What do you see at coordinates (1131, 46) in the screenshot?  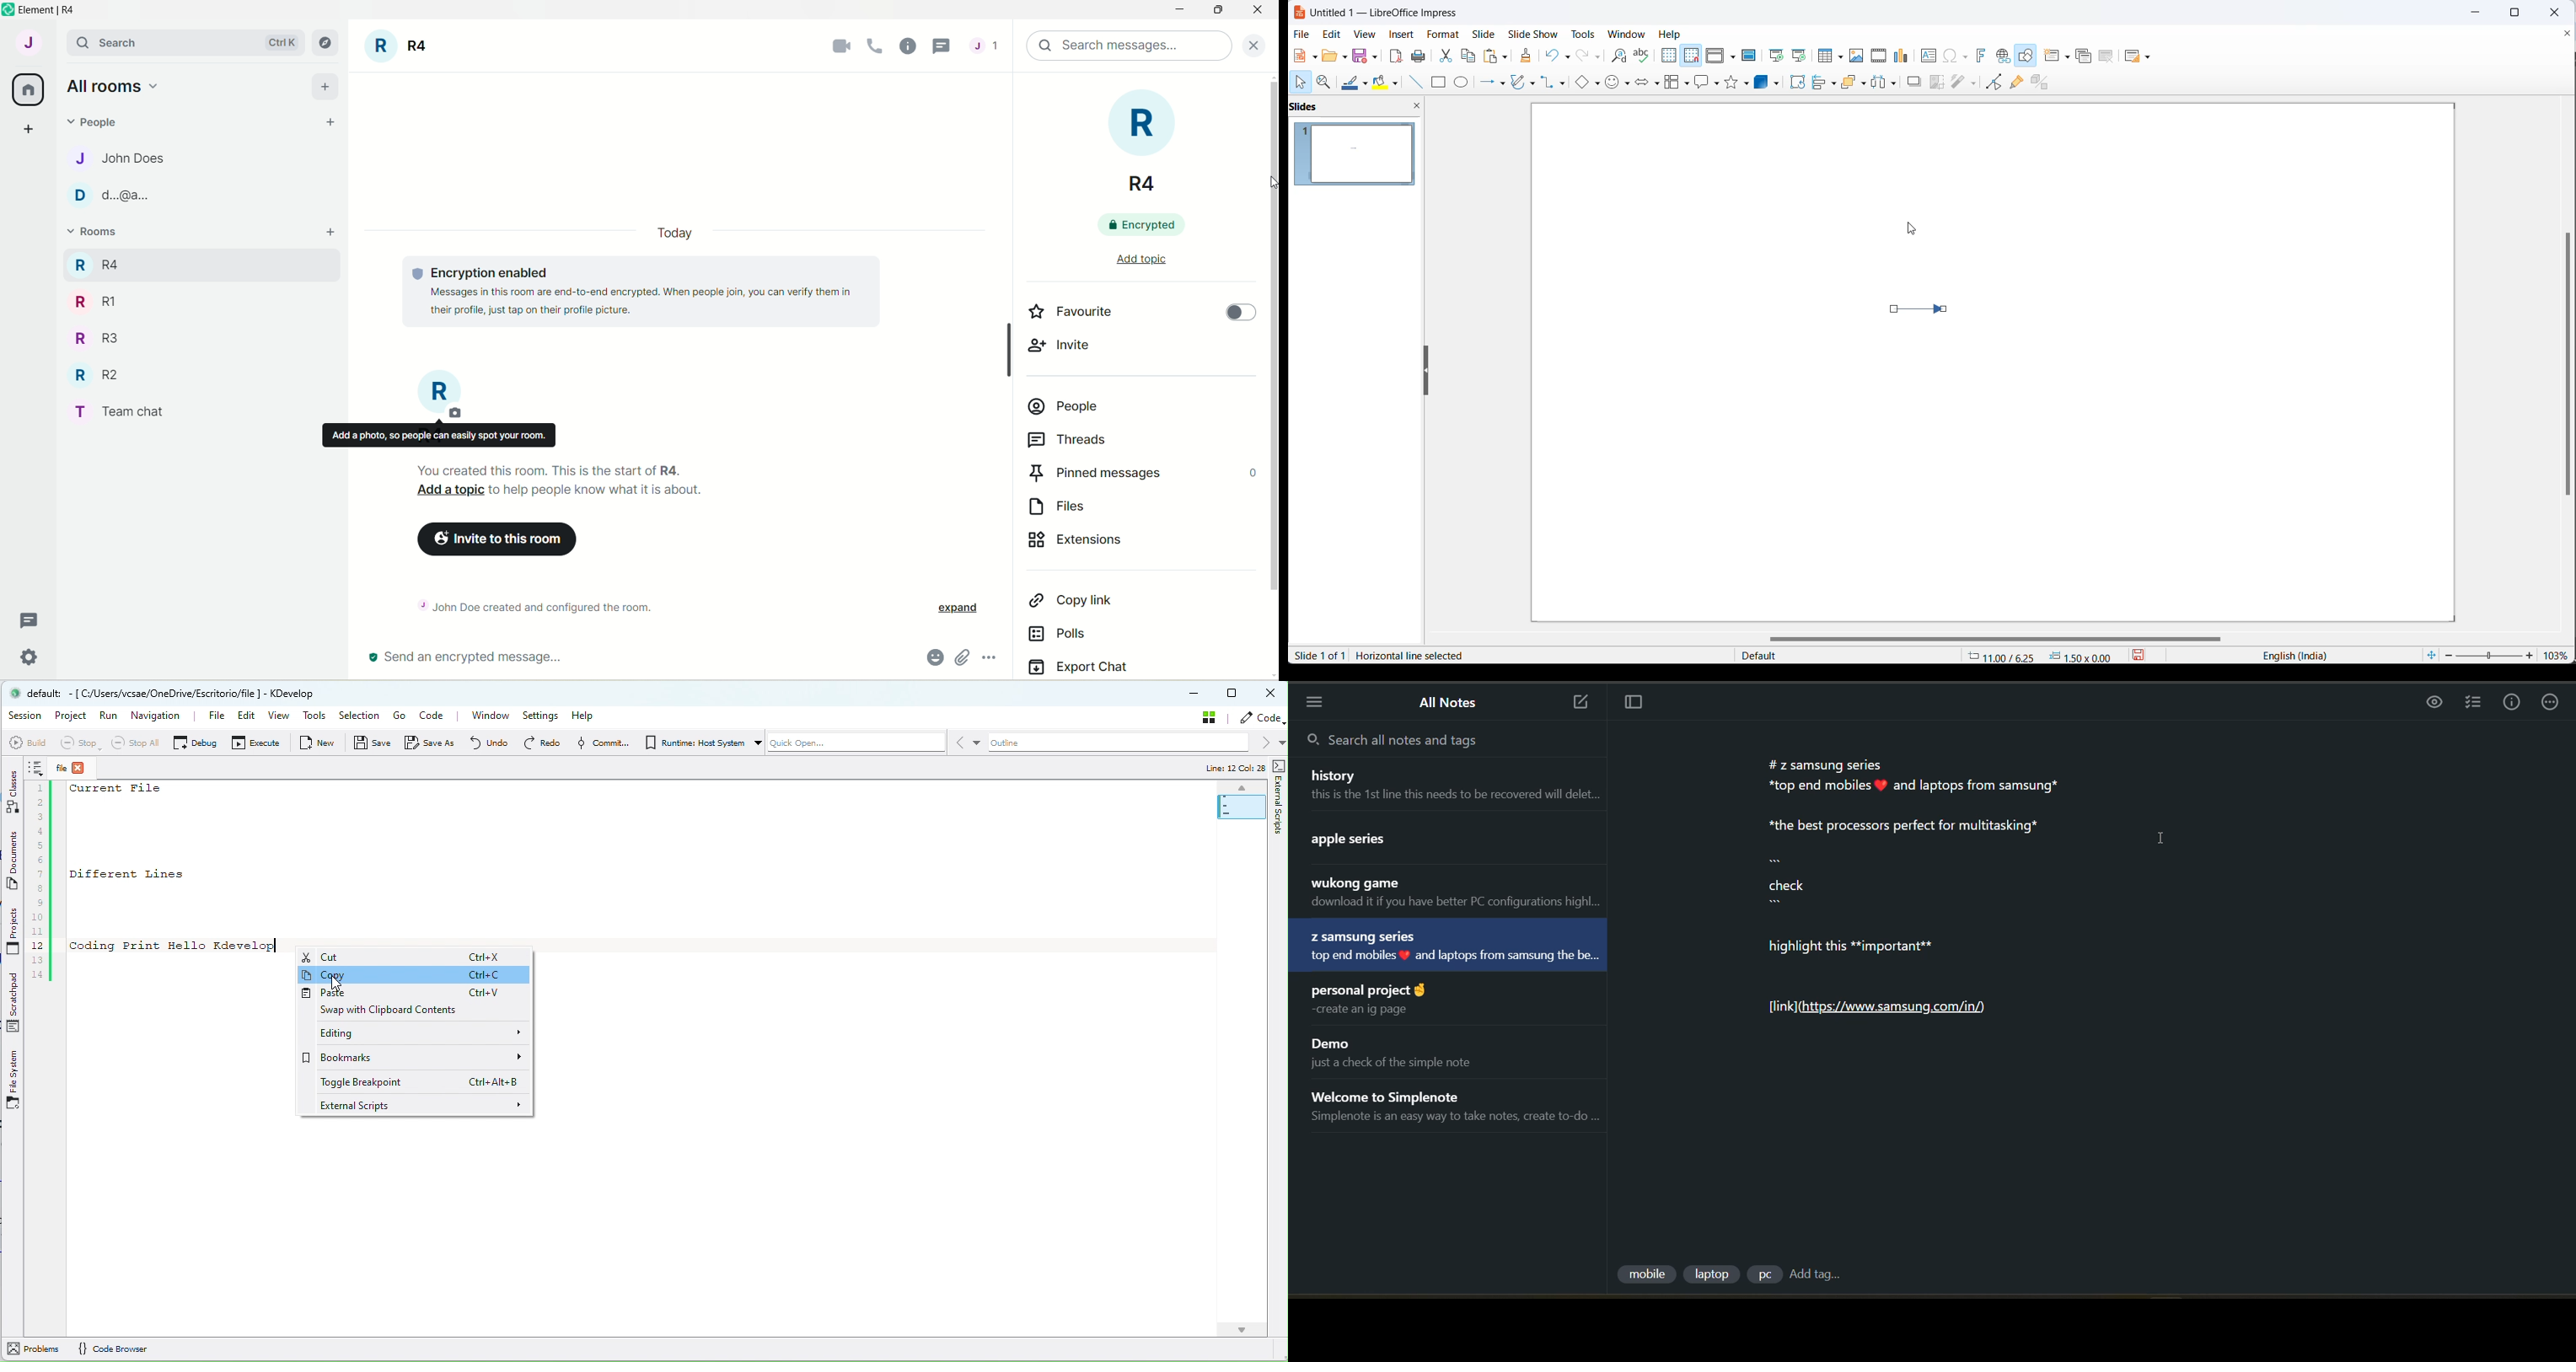 I see `search message` at bounding box center [1131, 46].